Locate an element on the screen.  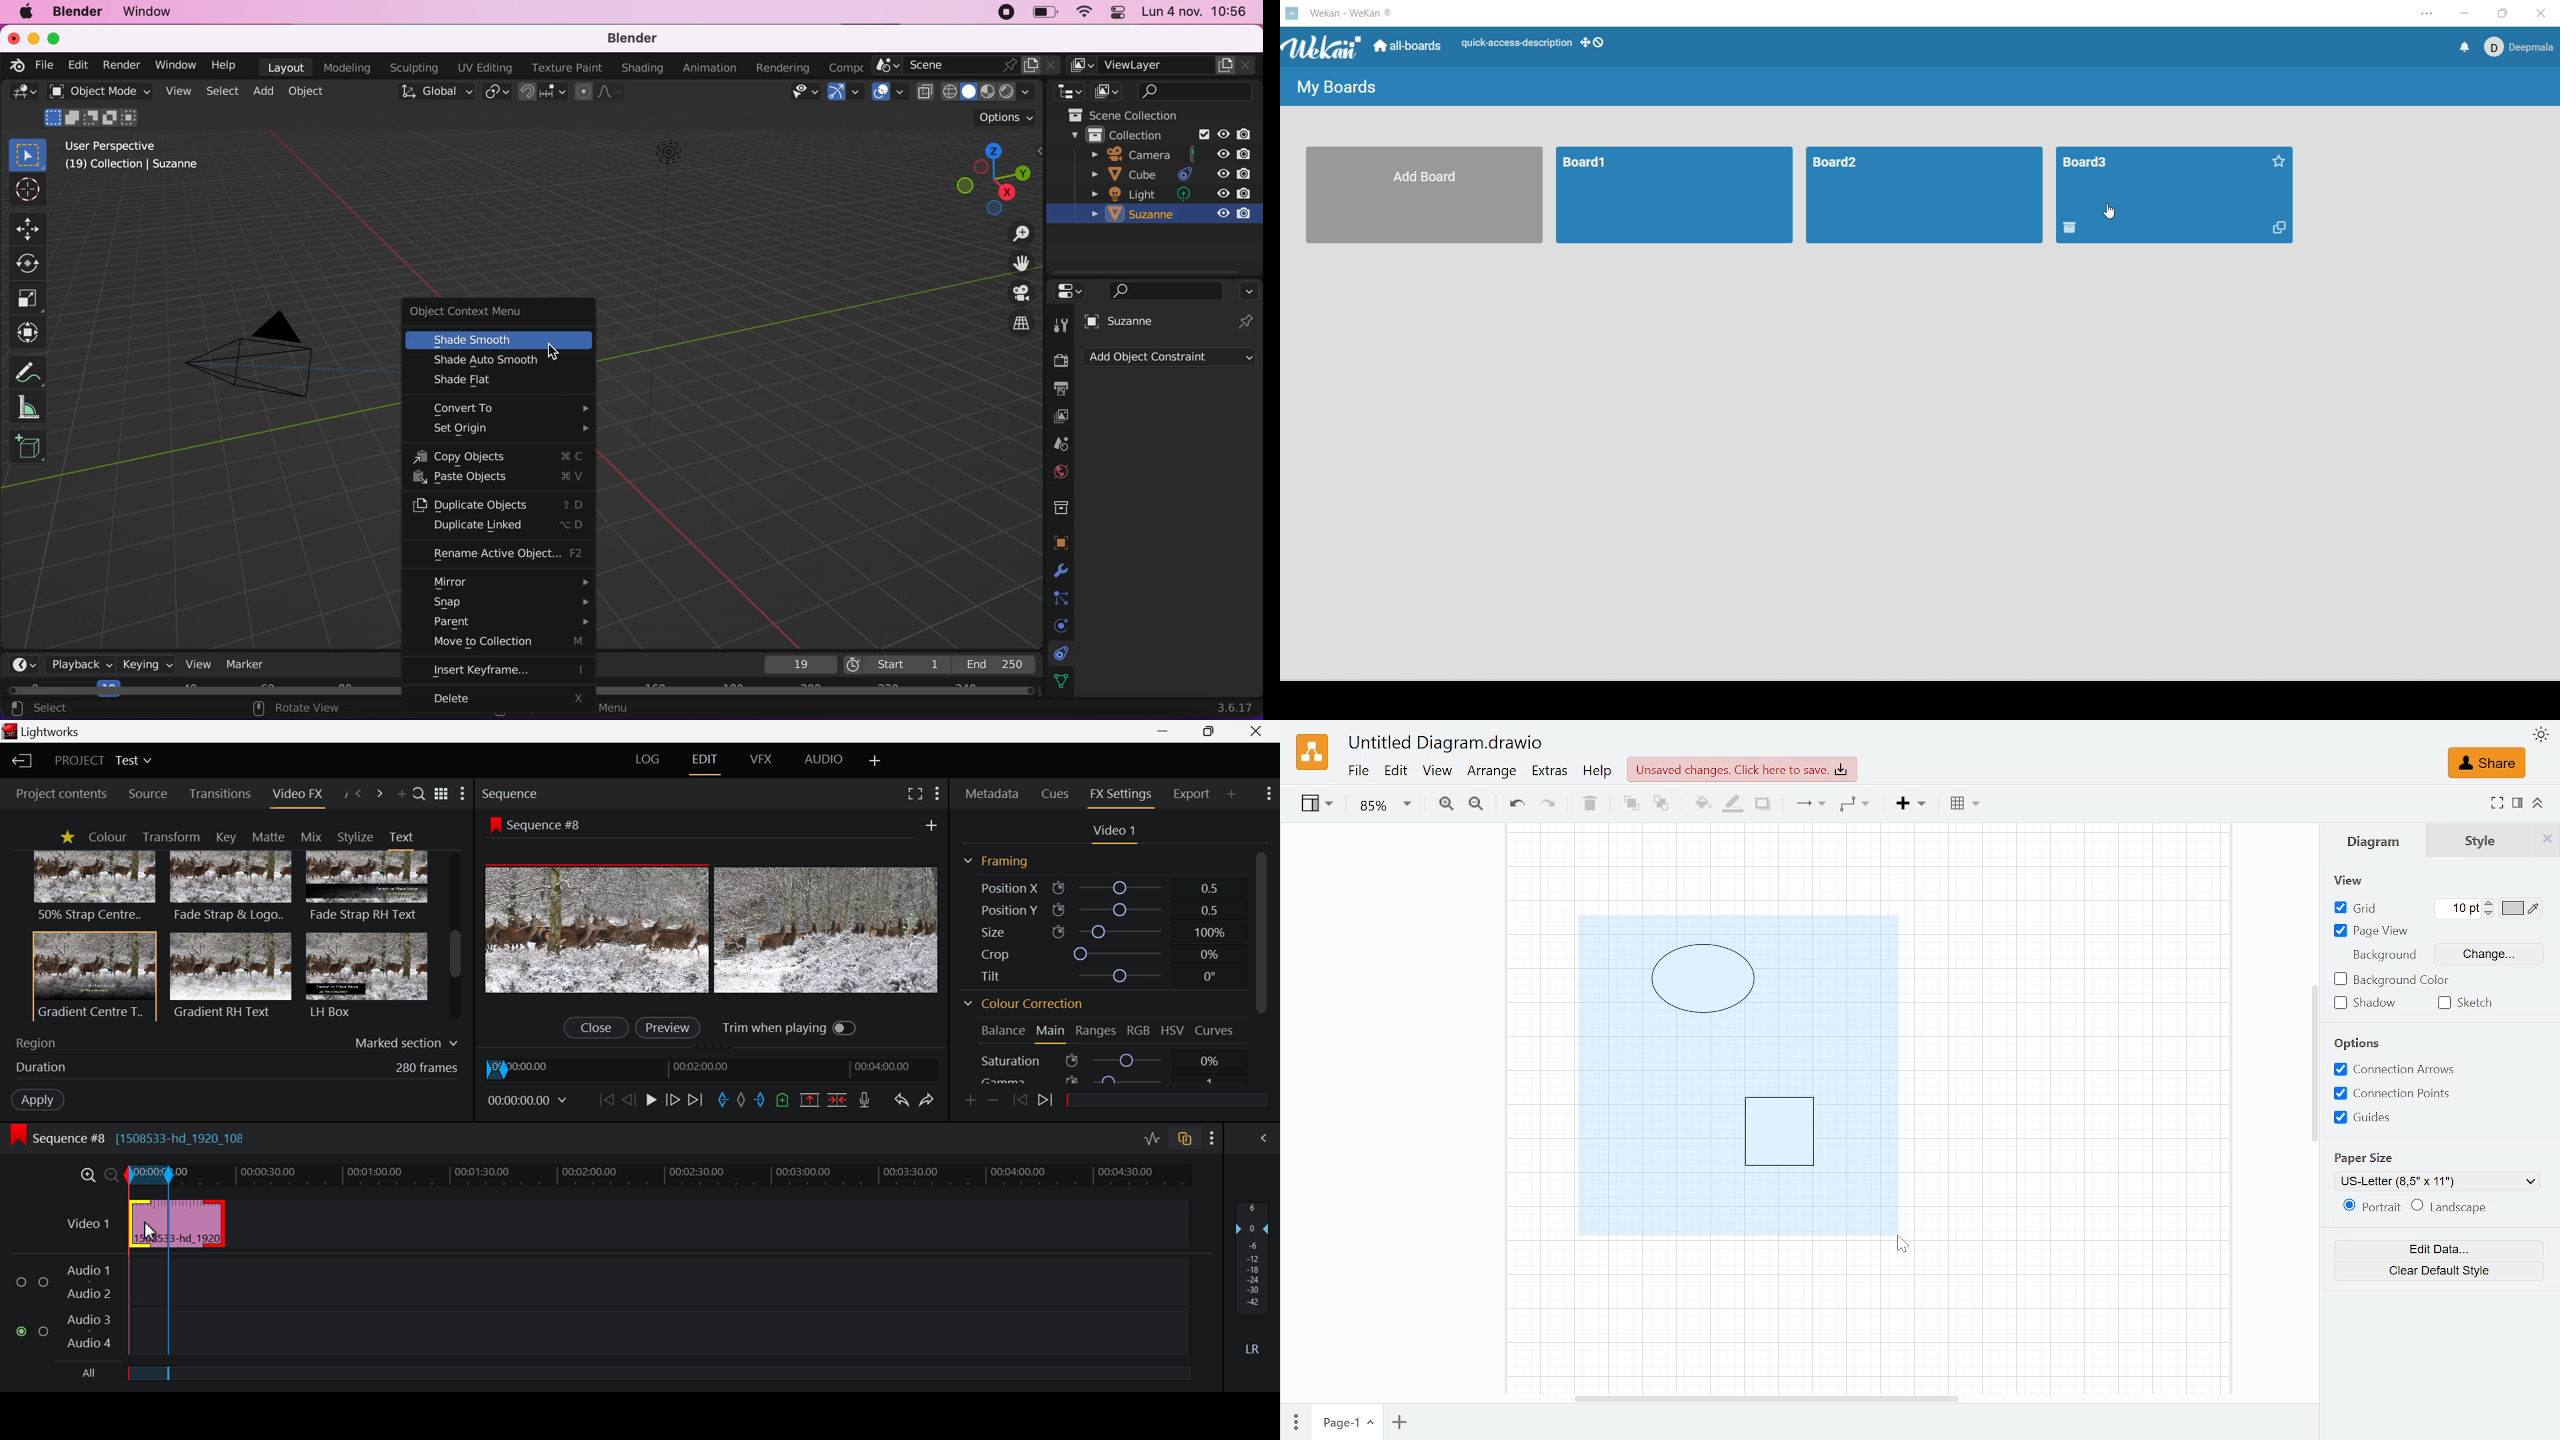
render is located at coordinates (1059, 361).